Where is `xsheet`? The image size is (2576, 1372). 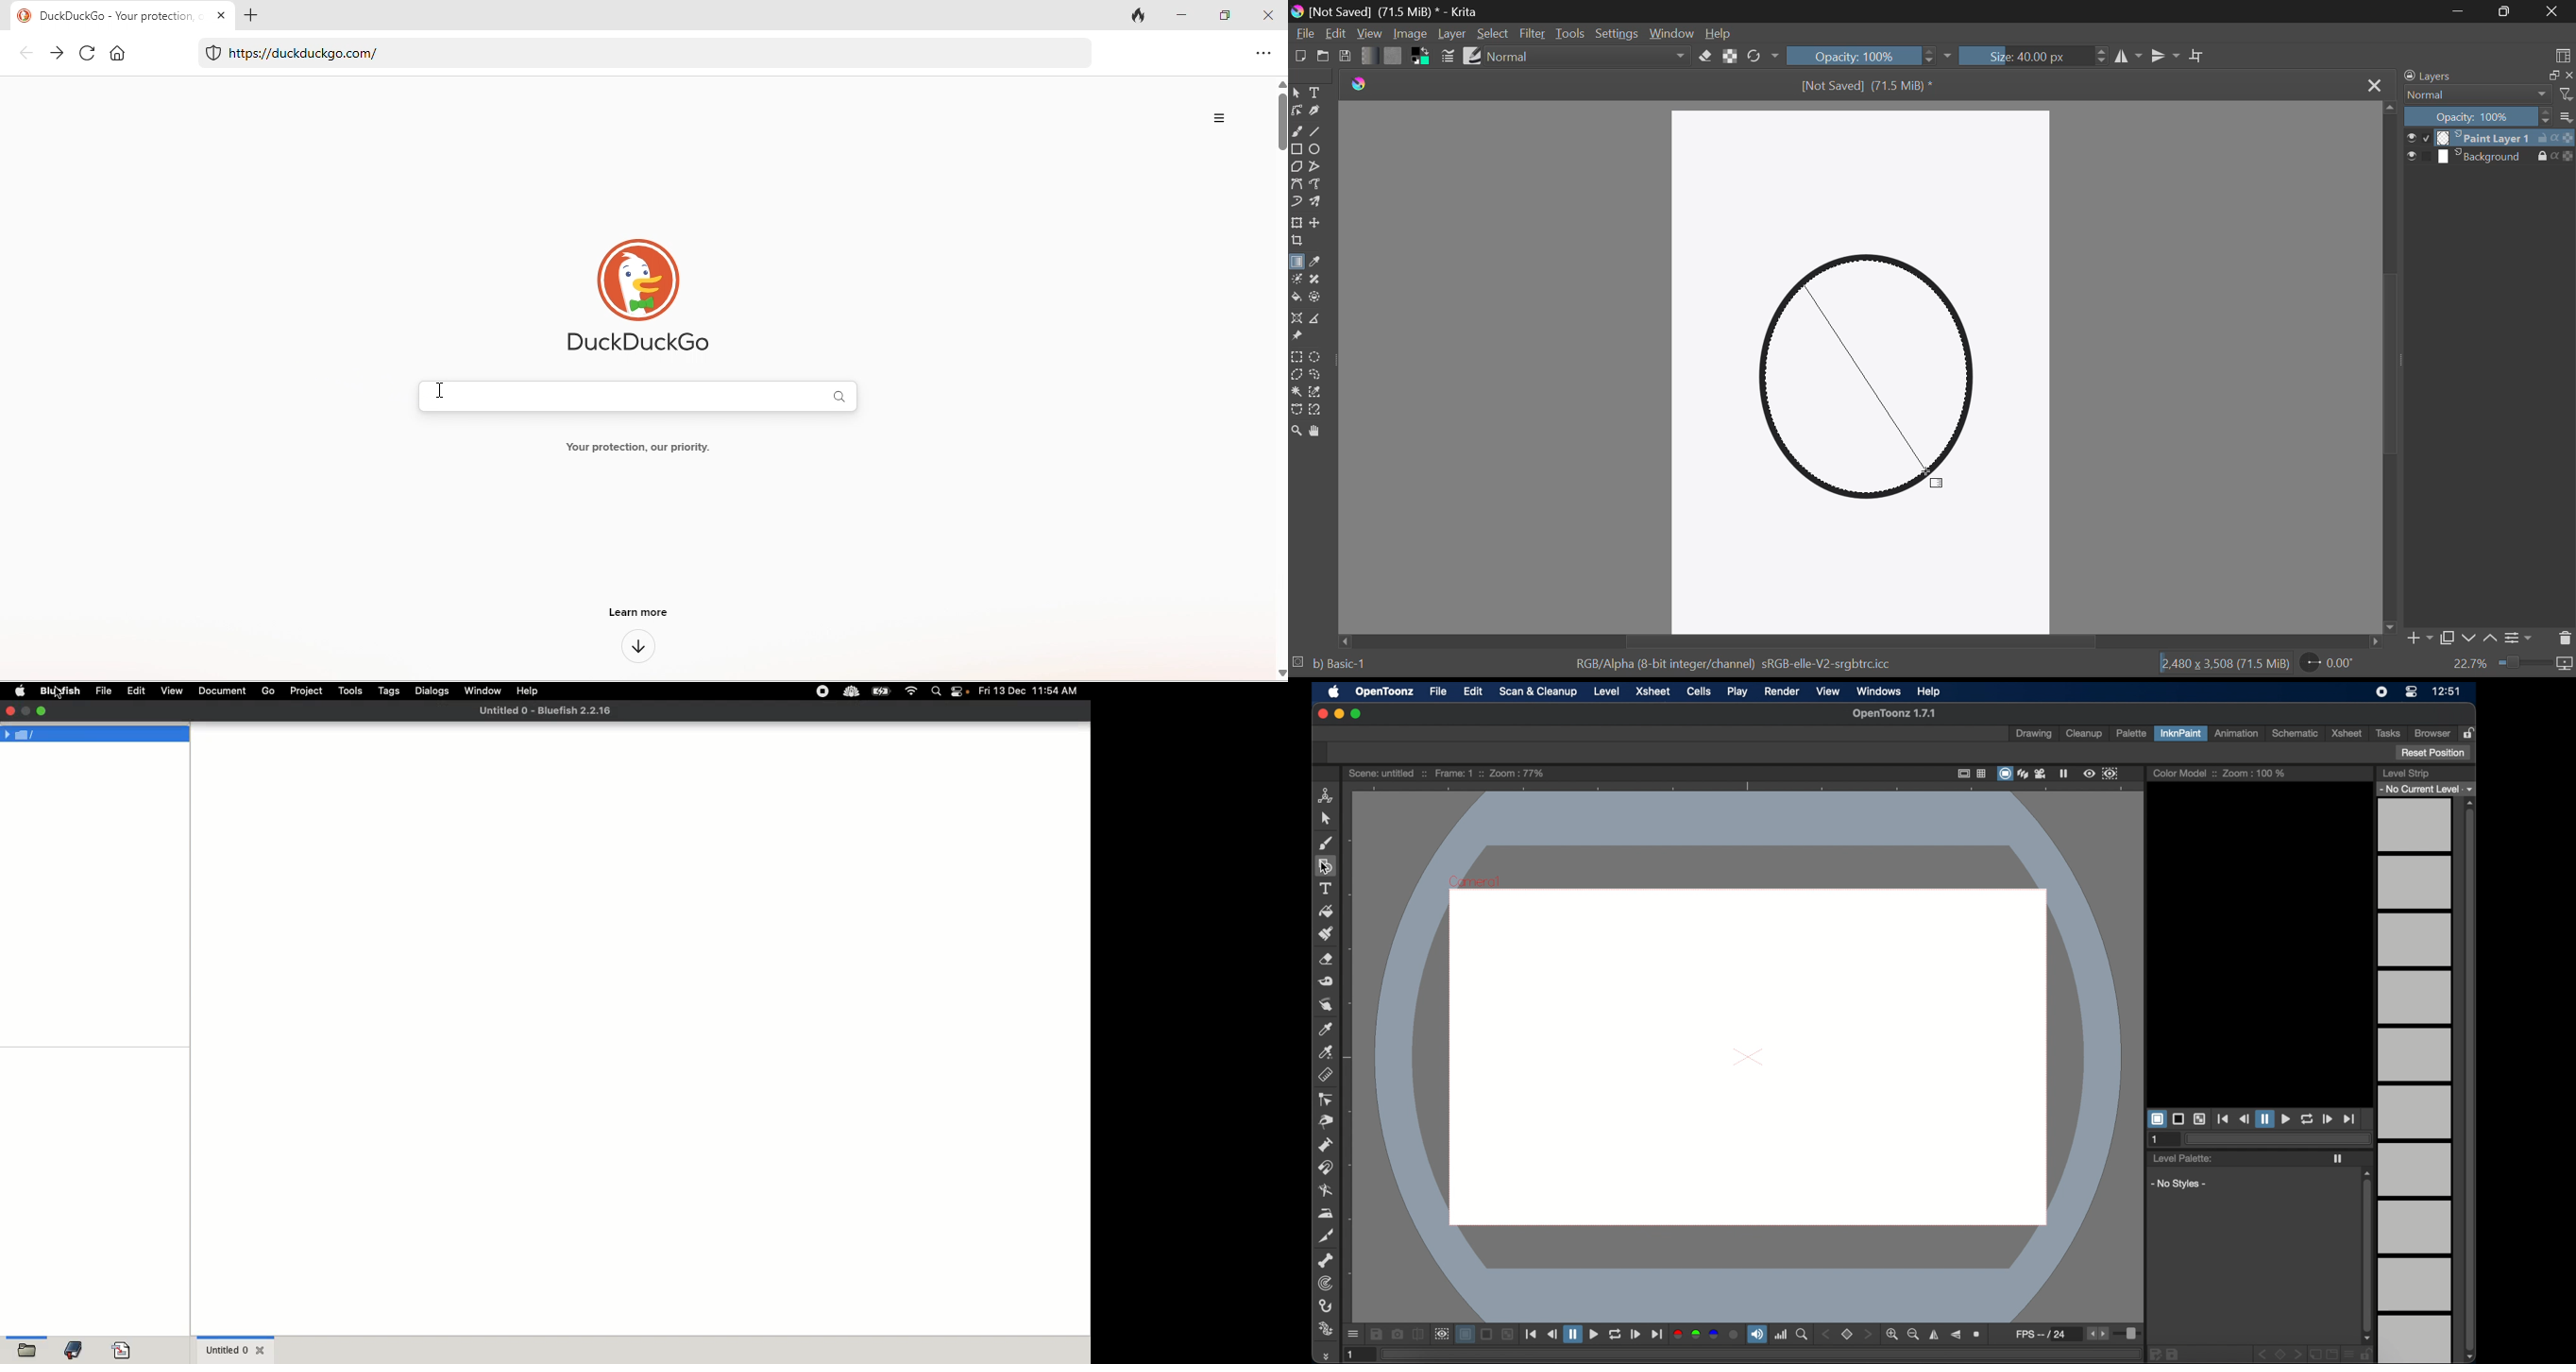 xsheet is located at coordinates (1655, 692).